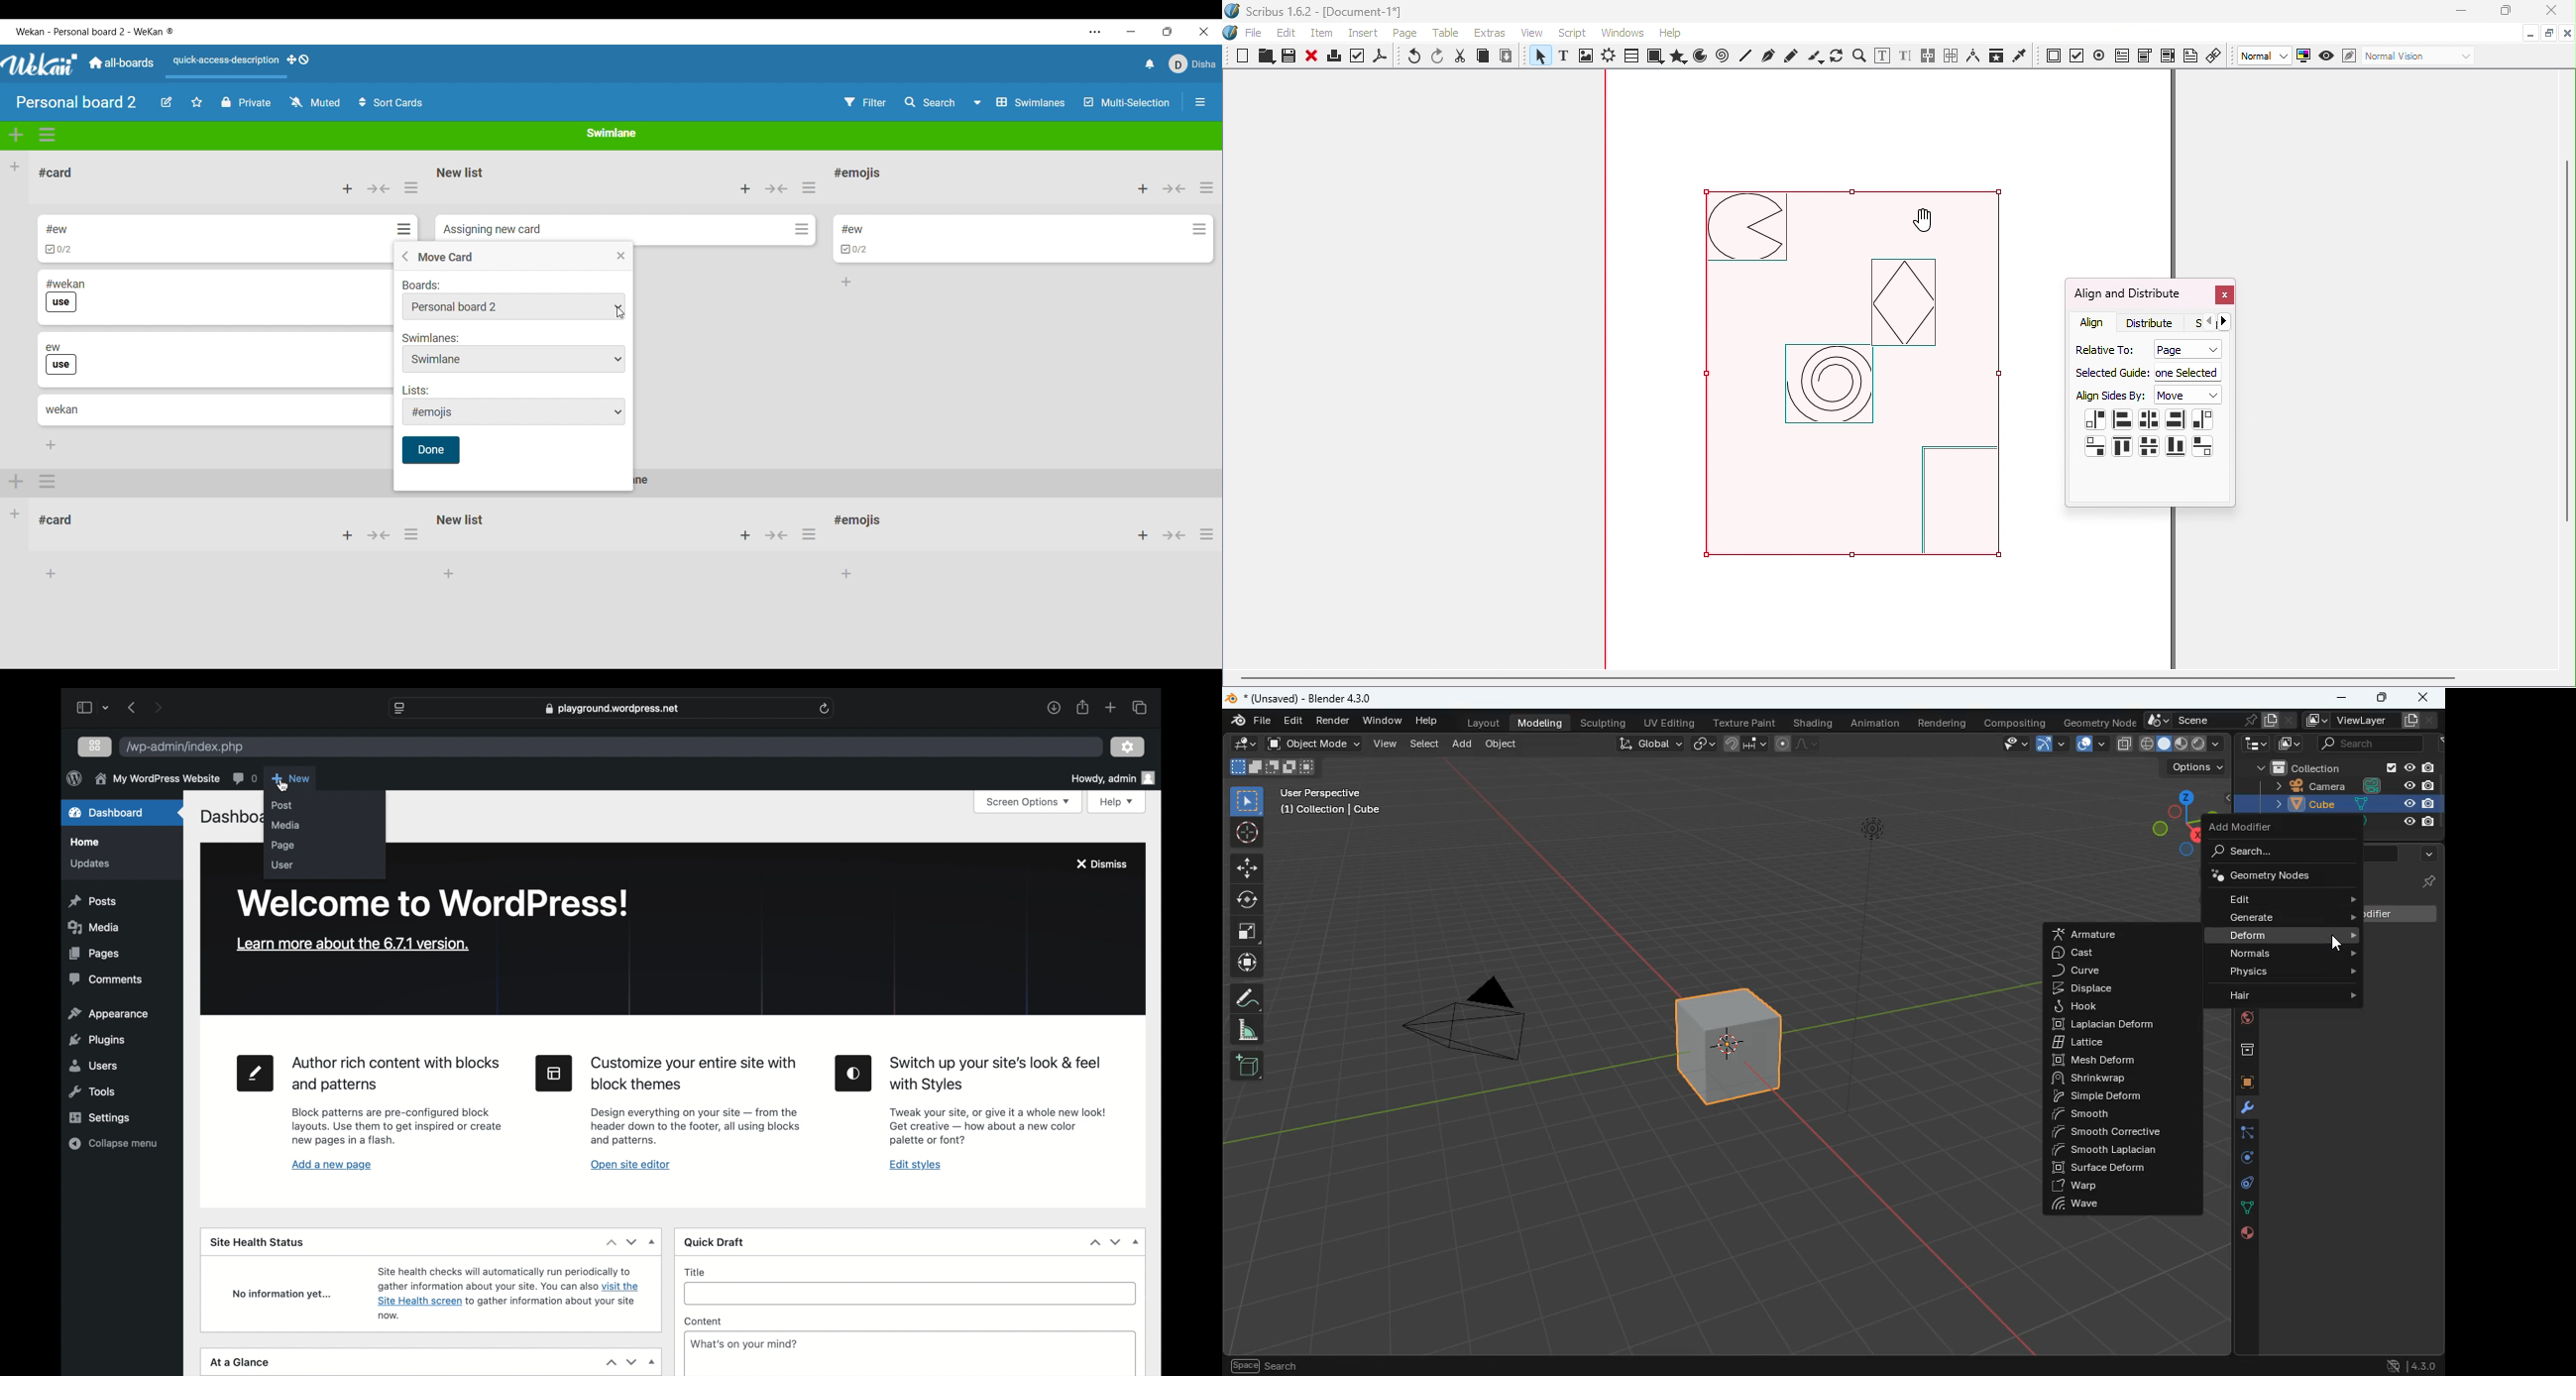  I want to click on Zoom in or out, so click(1858, 56).